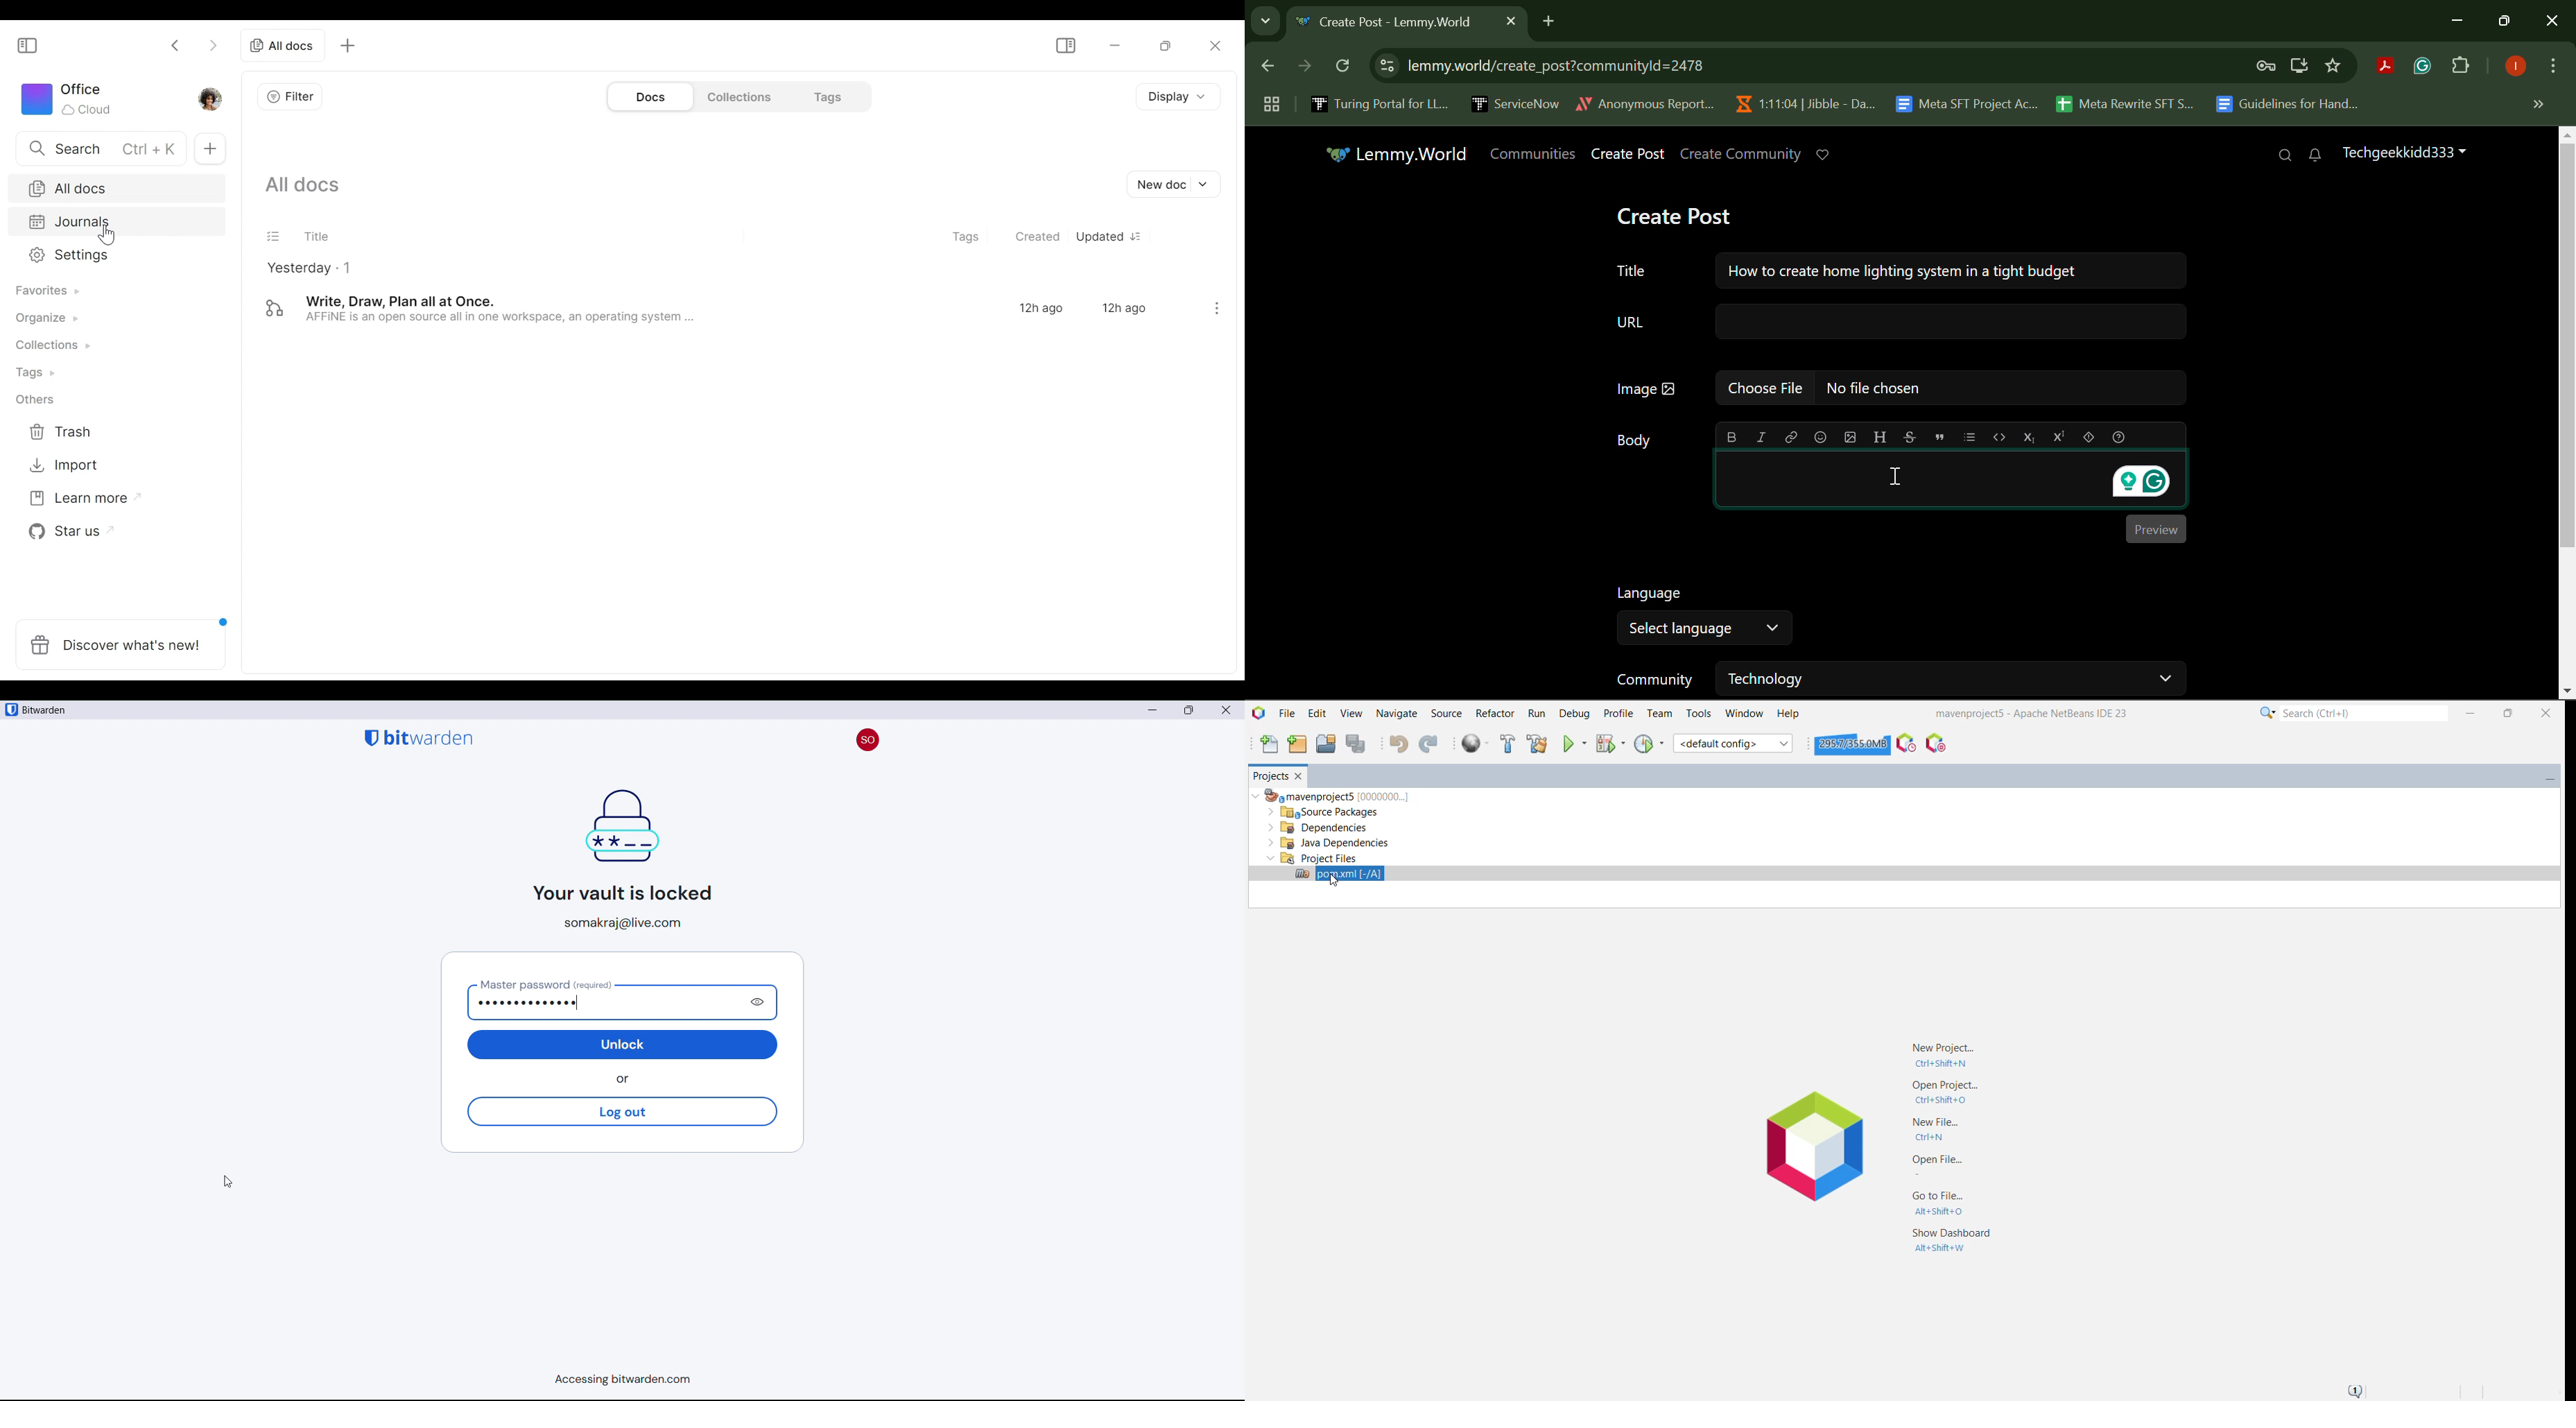 The image size is (2576, 1428). I want to click on Save All, so click(1358, 745).